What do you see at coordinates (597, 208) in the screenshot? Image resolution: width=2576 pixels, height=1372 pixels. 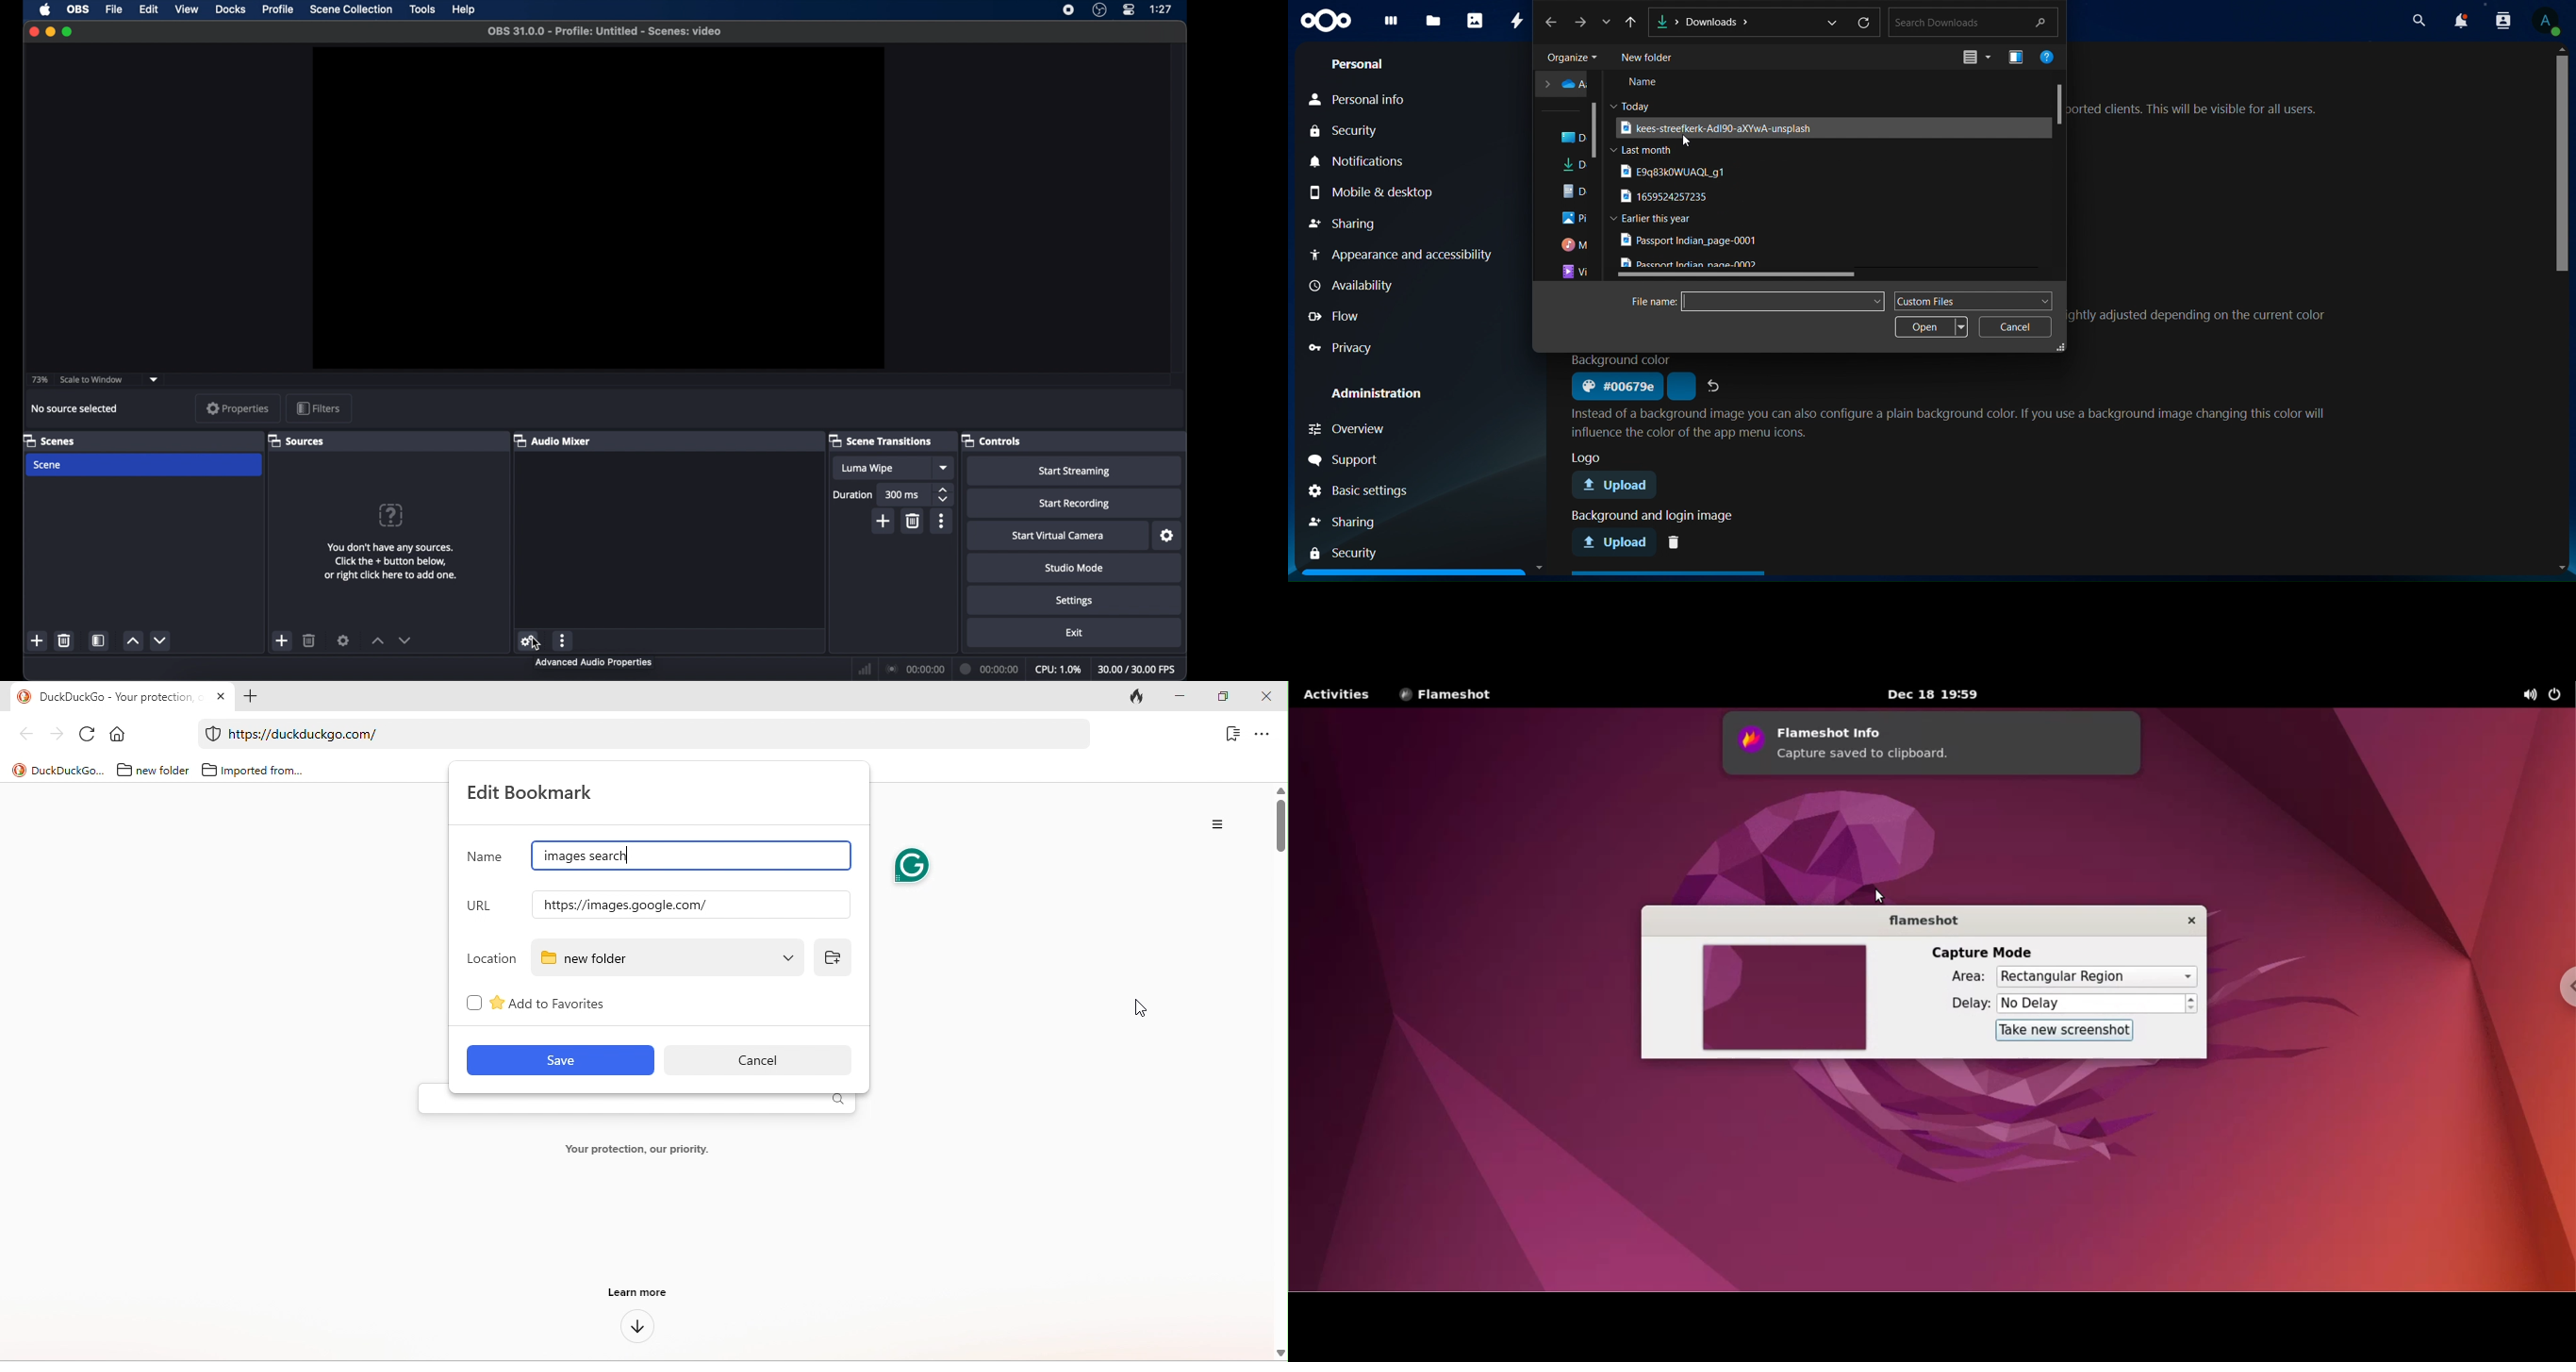 I see `preview` at bounding box center [597, 208].